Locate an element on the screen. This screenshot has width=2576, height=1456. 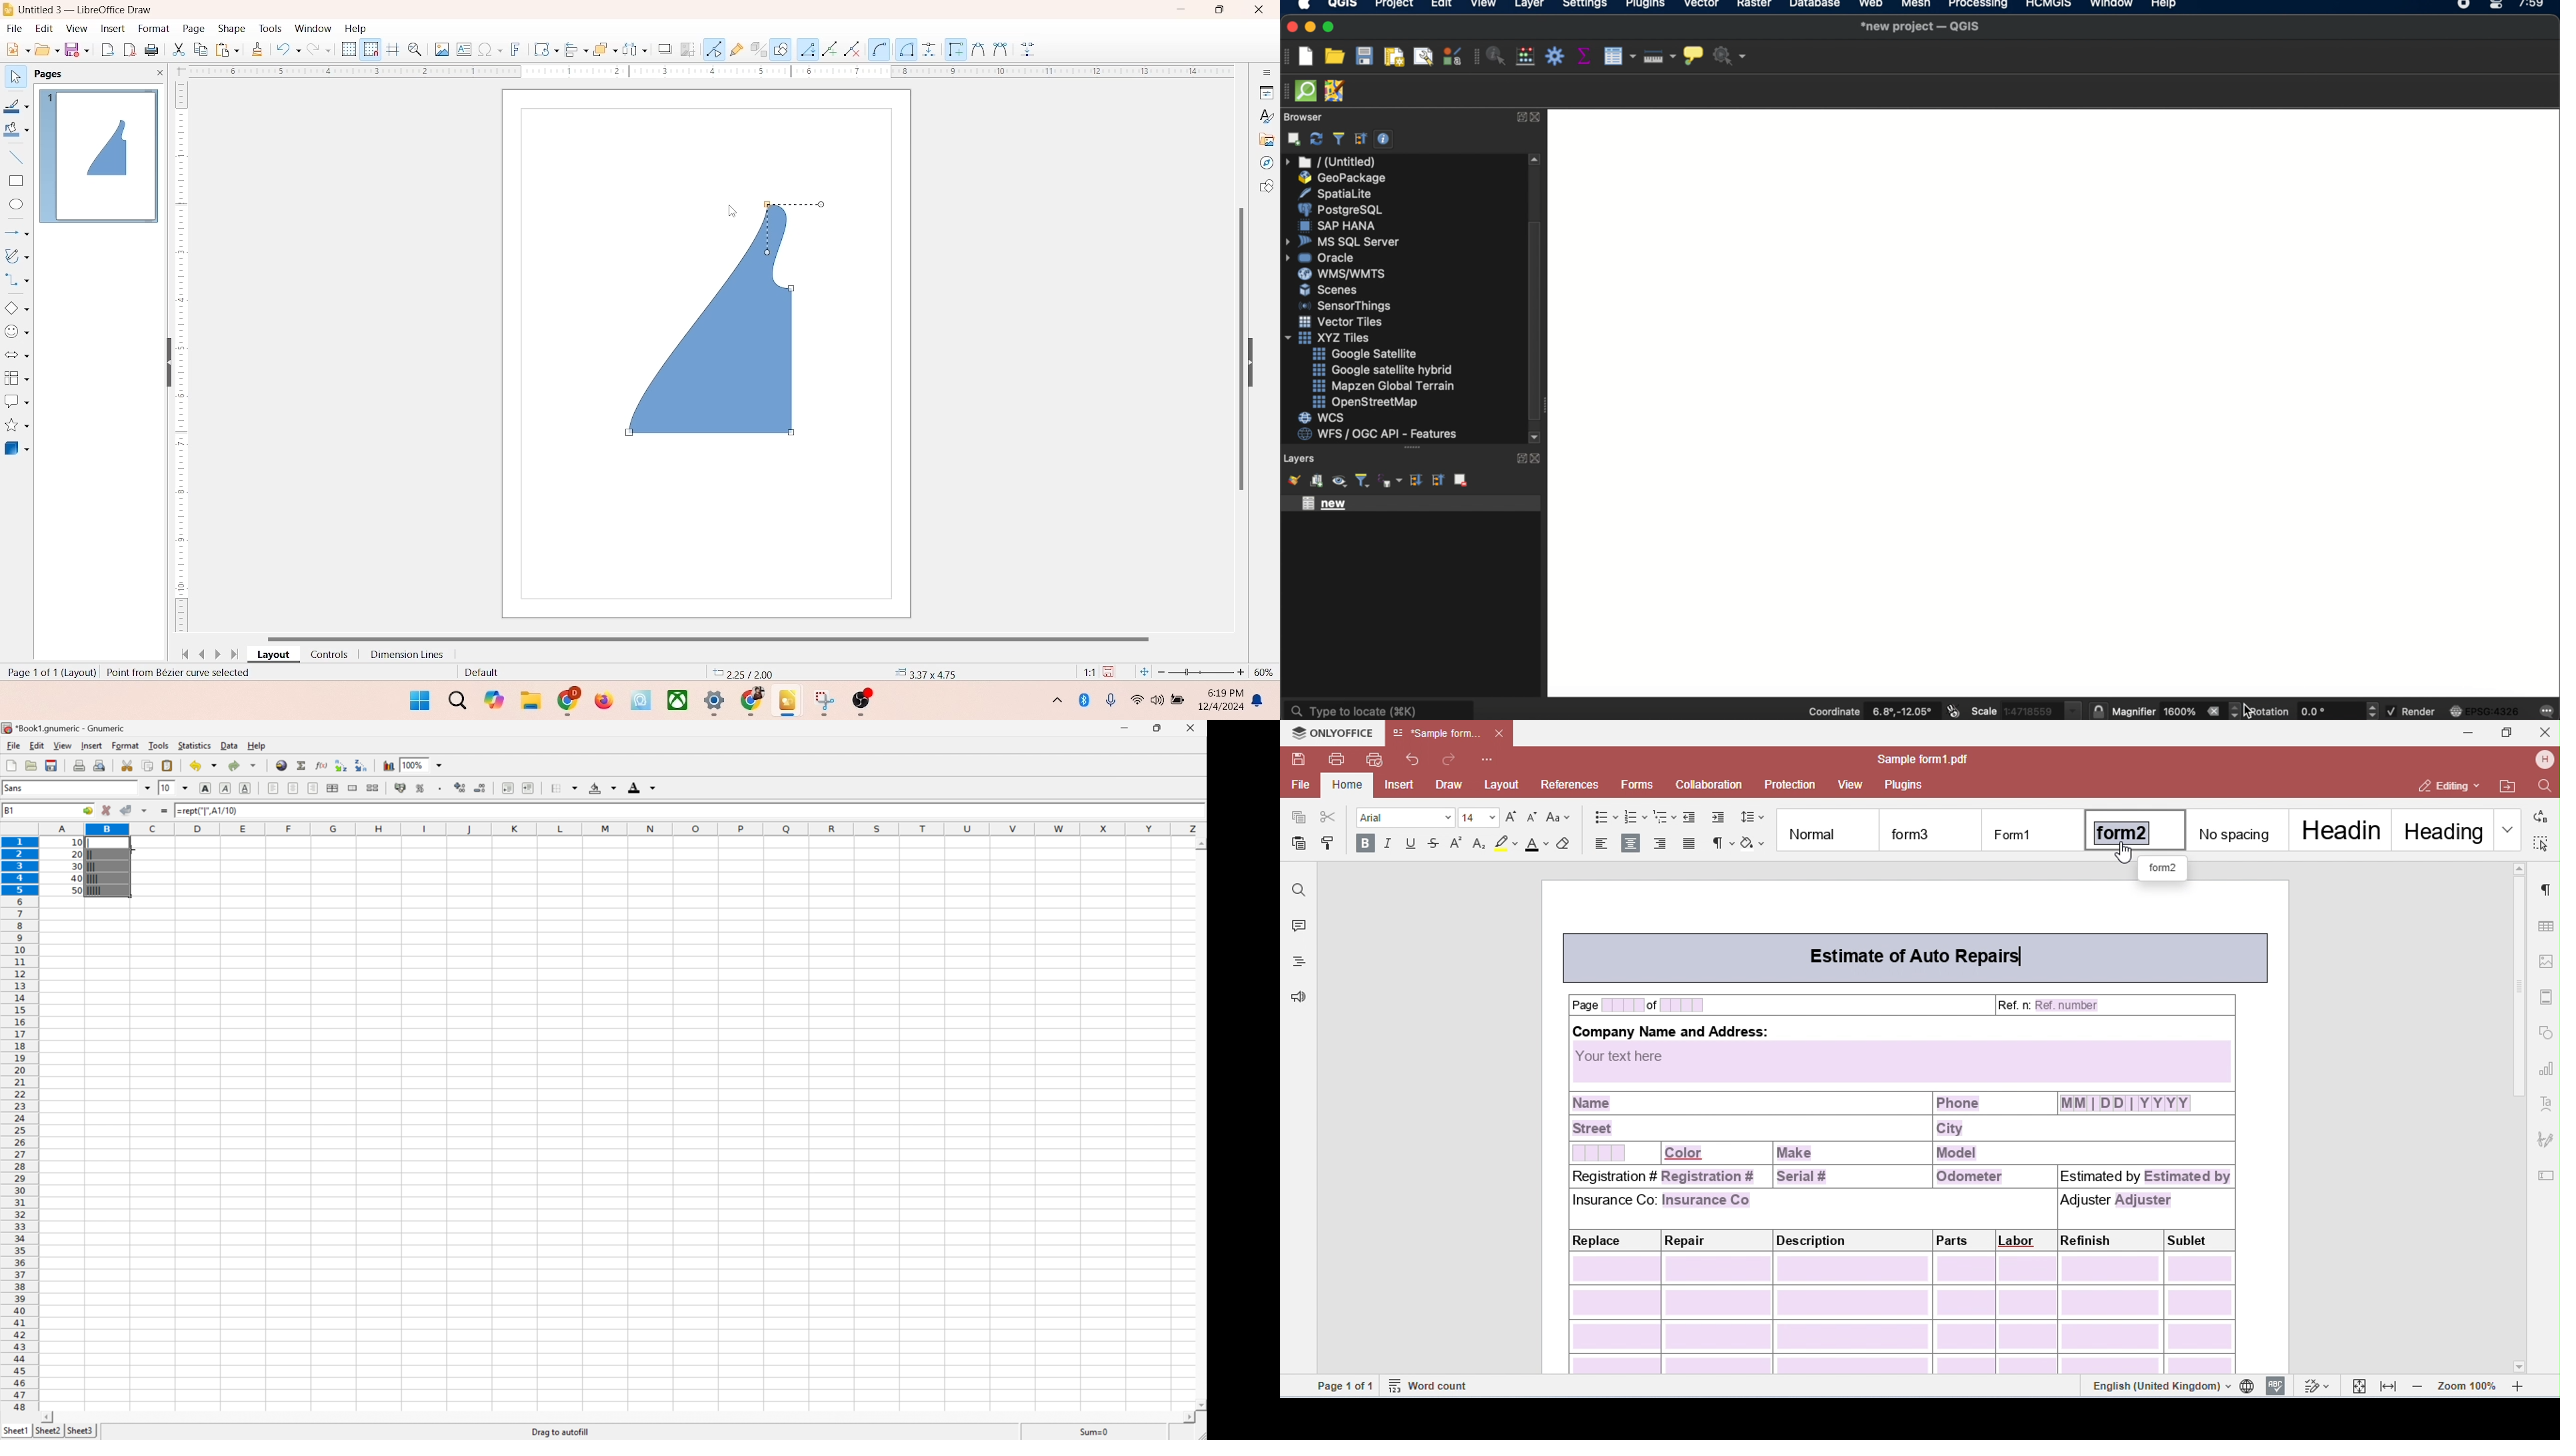
helplines is located at coordinates (392, 50).